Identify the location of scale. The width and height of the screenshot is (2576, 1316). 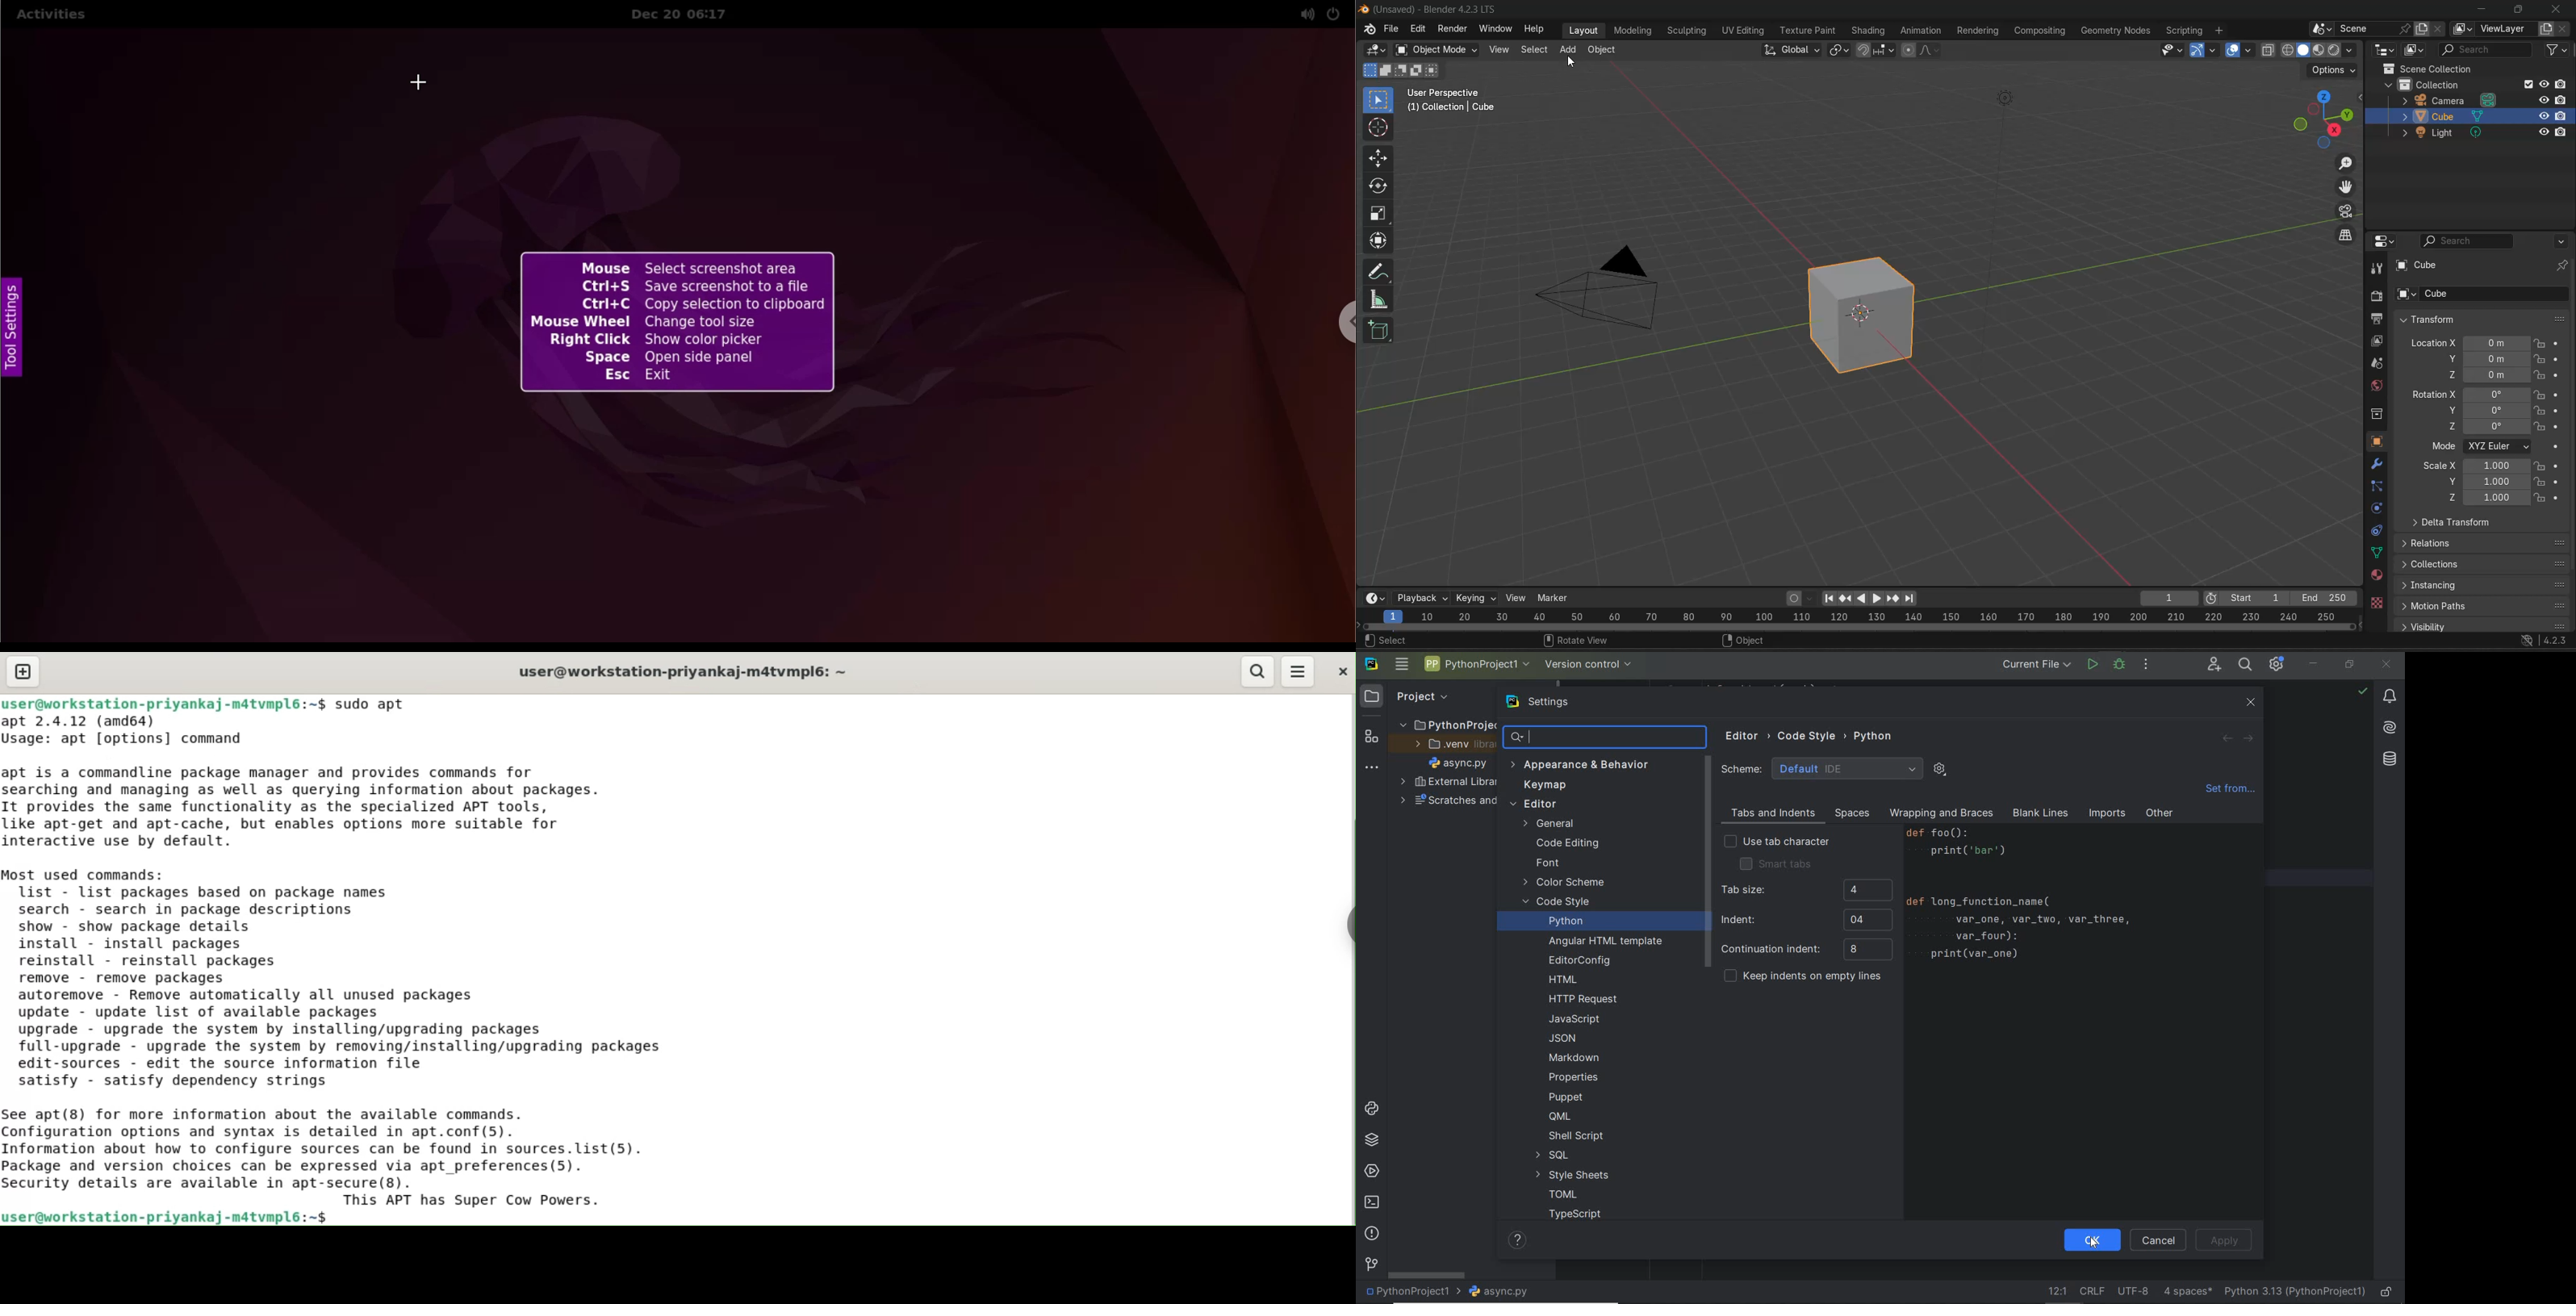
(1380, 214).